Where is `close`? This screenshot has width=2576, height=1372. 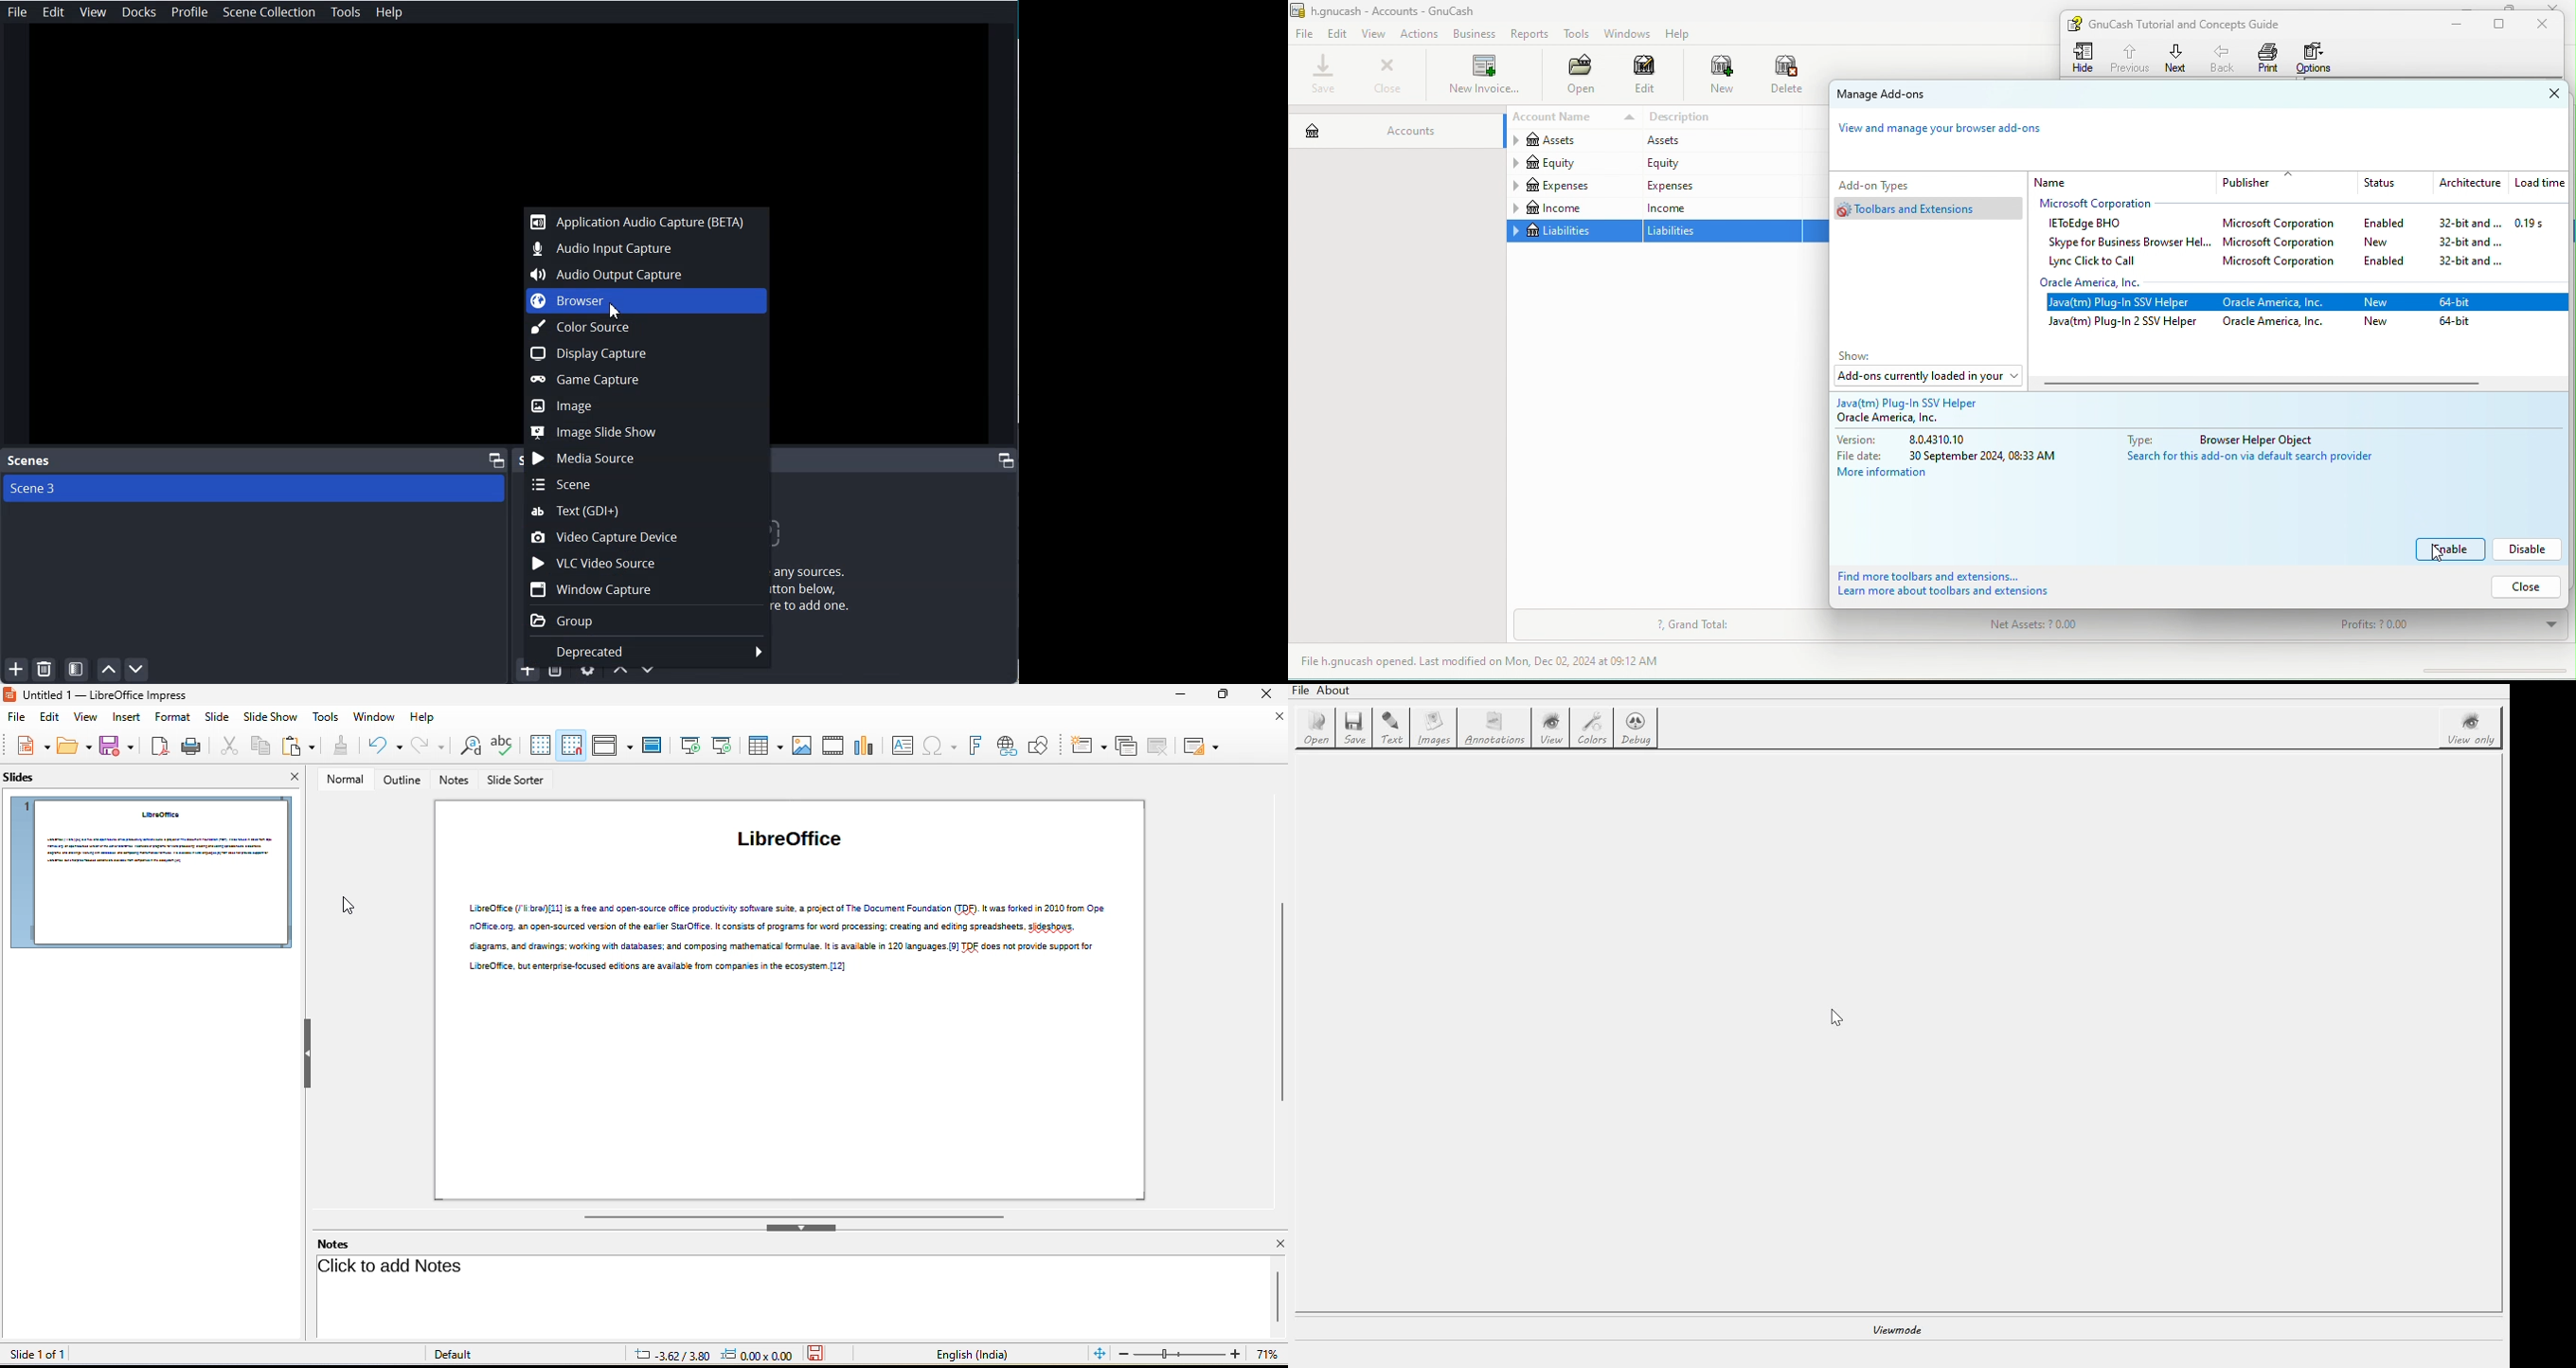
close is located at coordinates (2548, 25).